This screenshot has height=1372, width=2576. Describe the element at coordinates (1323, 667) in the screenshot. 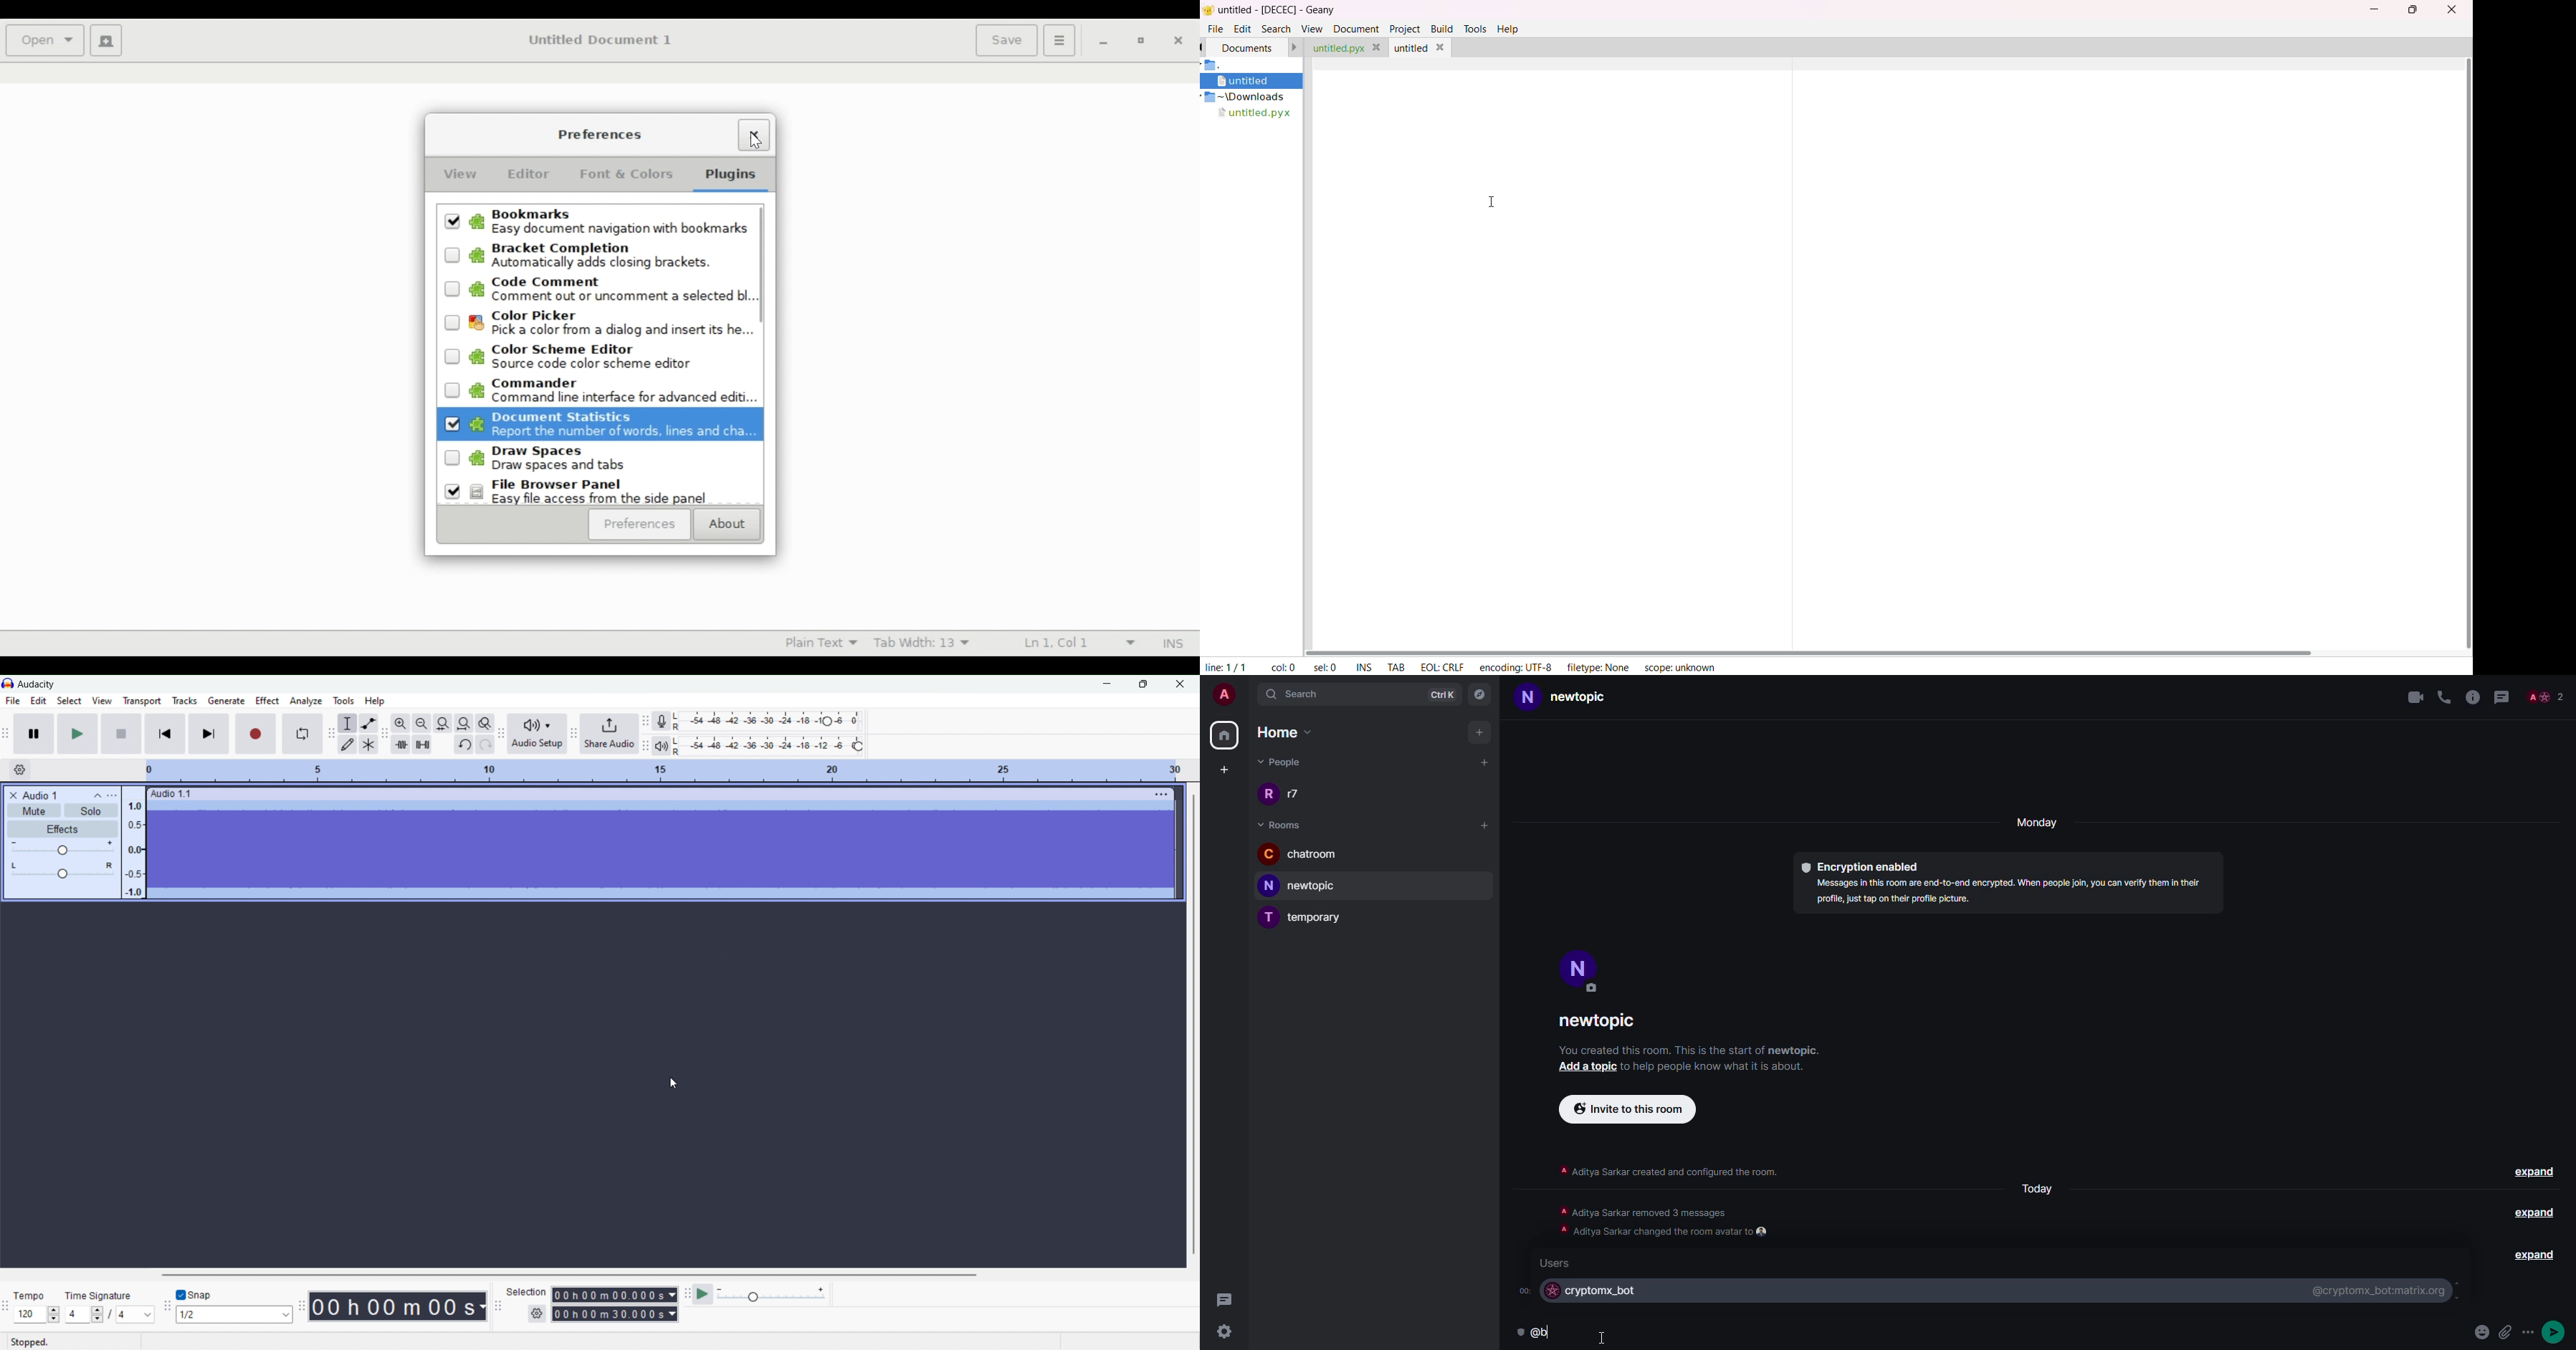

I see `sel: 0` at that location.